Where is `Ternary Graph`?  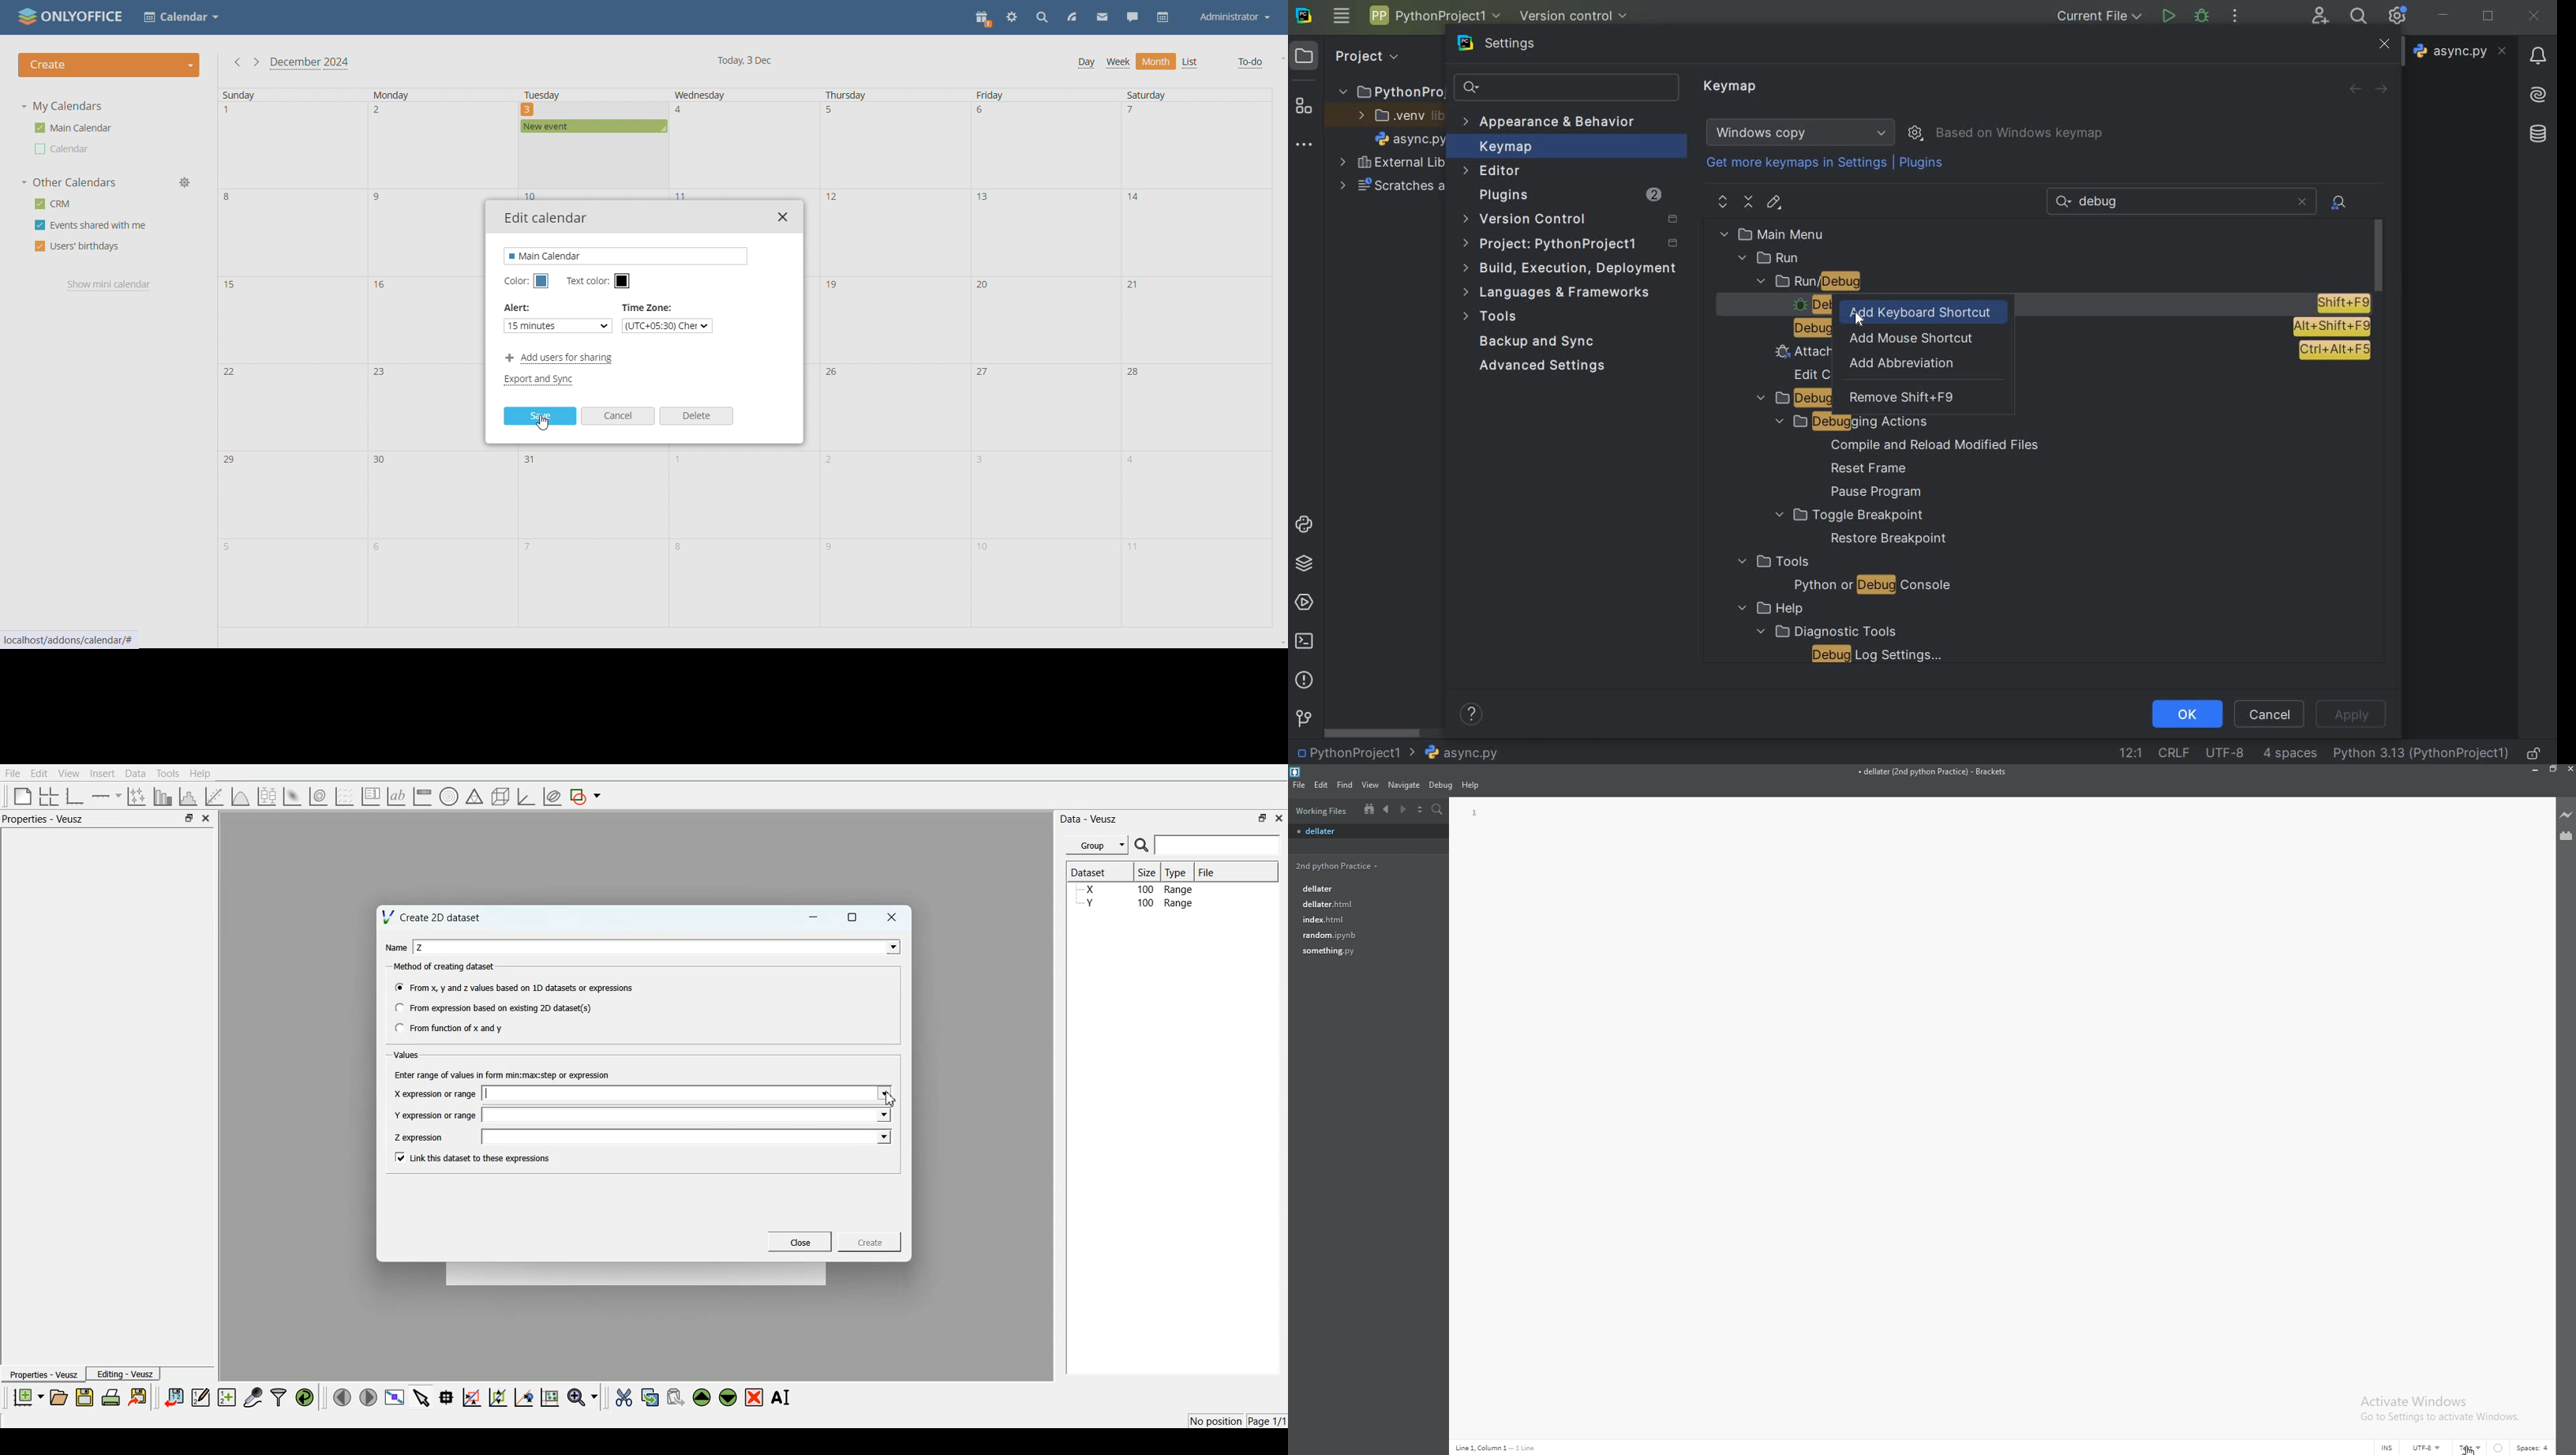
Ternary Graph is located at coordinates (474, 796).